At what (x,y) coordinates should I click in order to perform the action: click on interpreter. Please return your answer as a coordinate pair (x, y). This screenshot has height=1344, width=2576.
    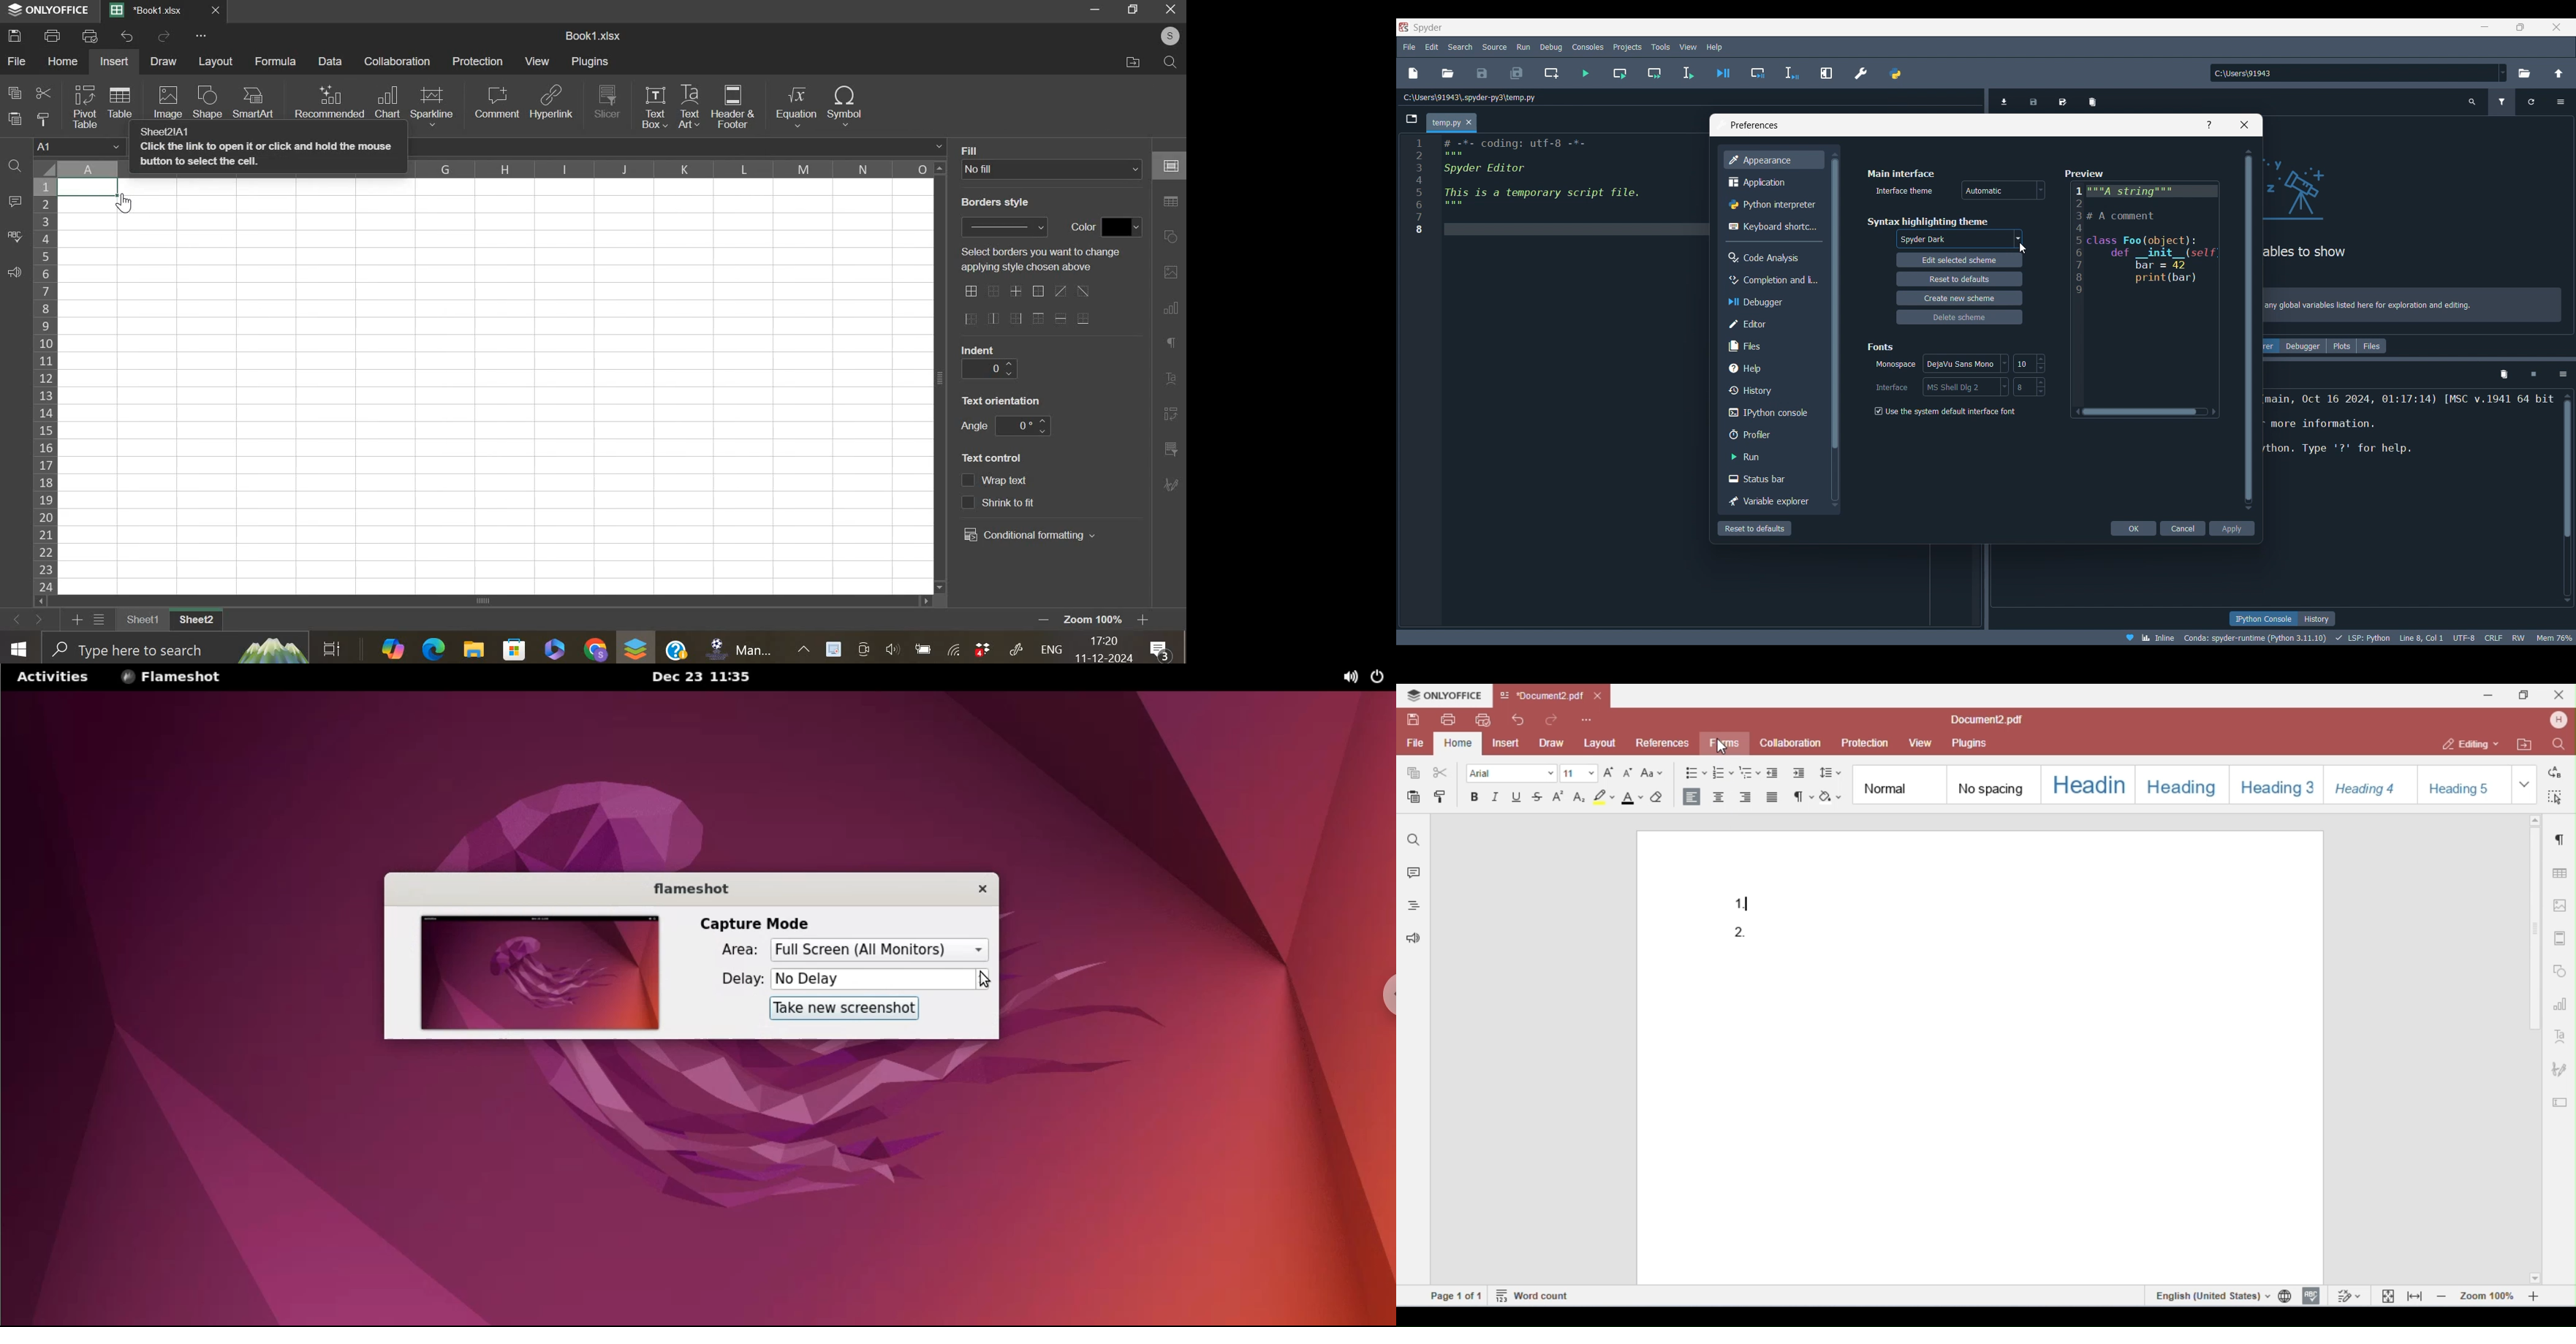
    Looking at the image, I should click on (2253, 638).